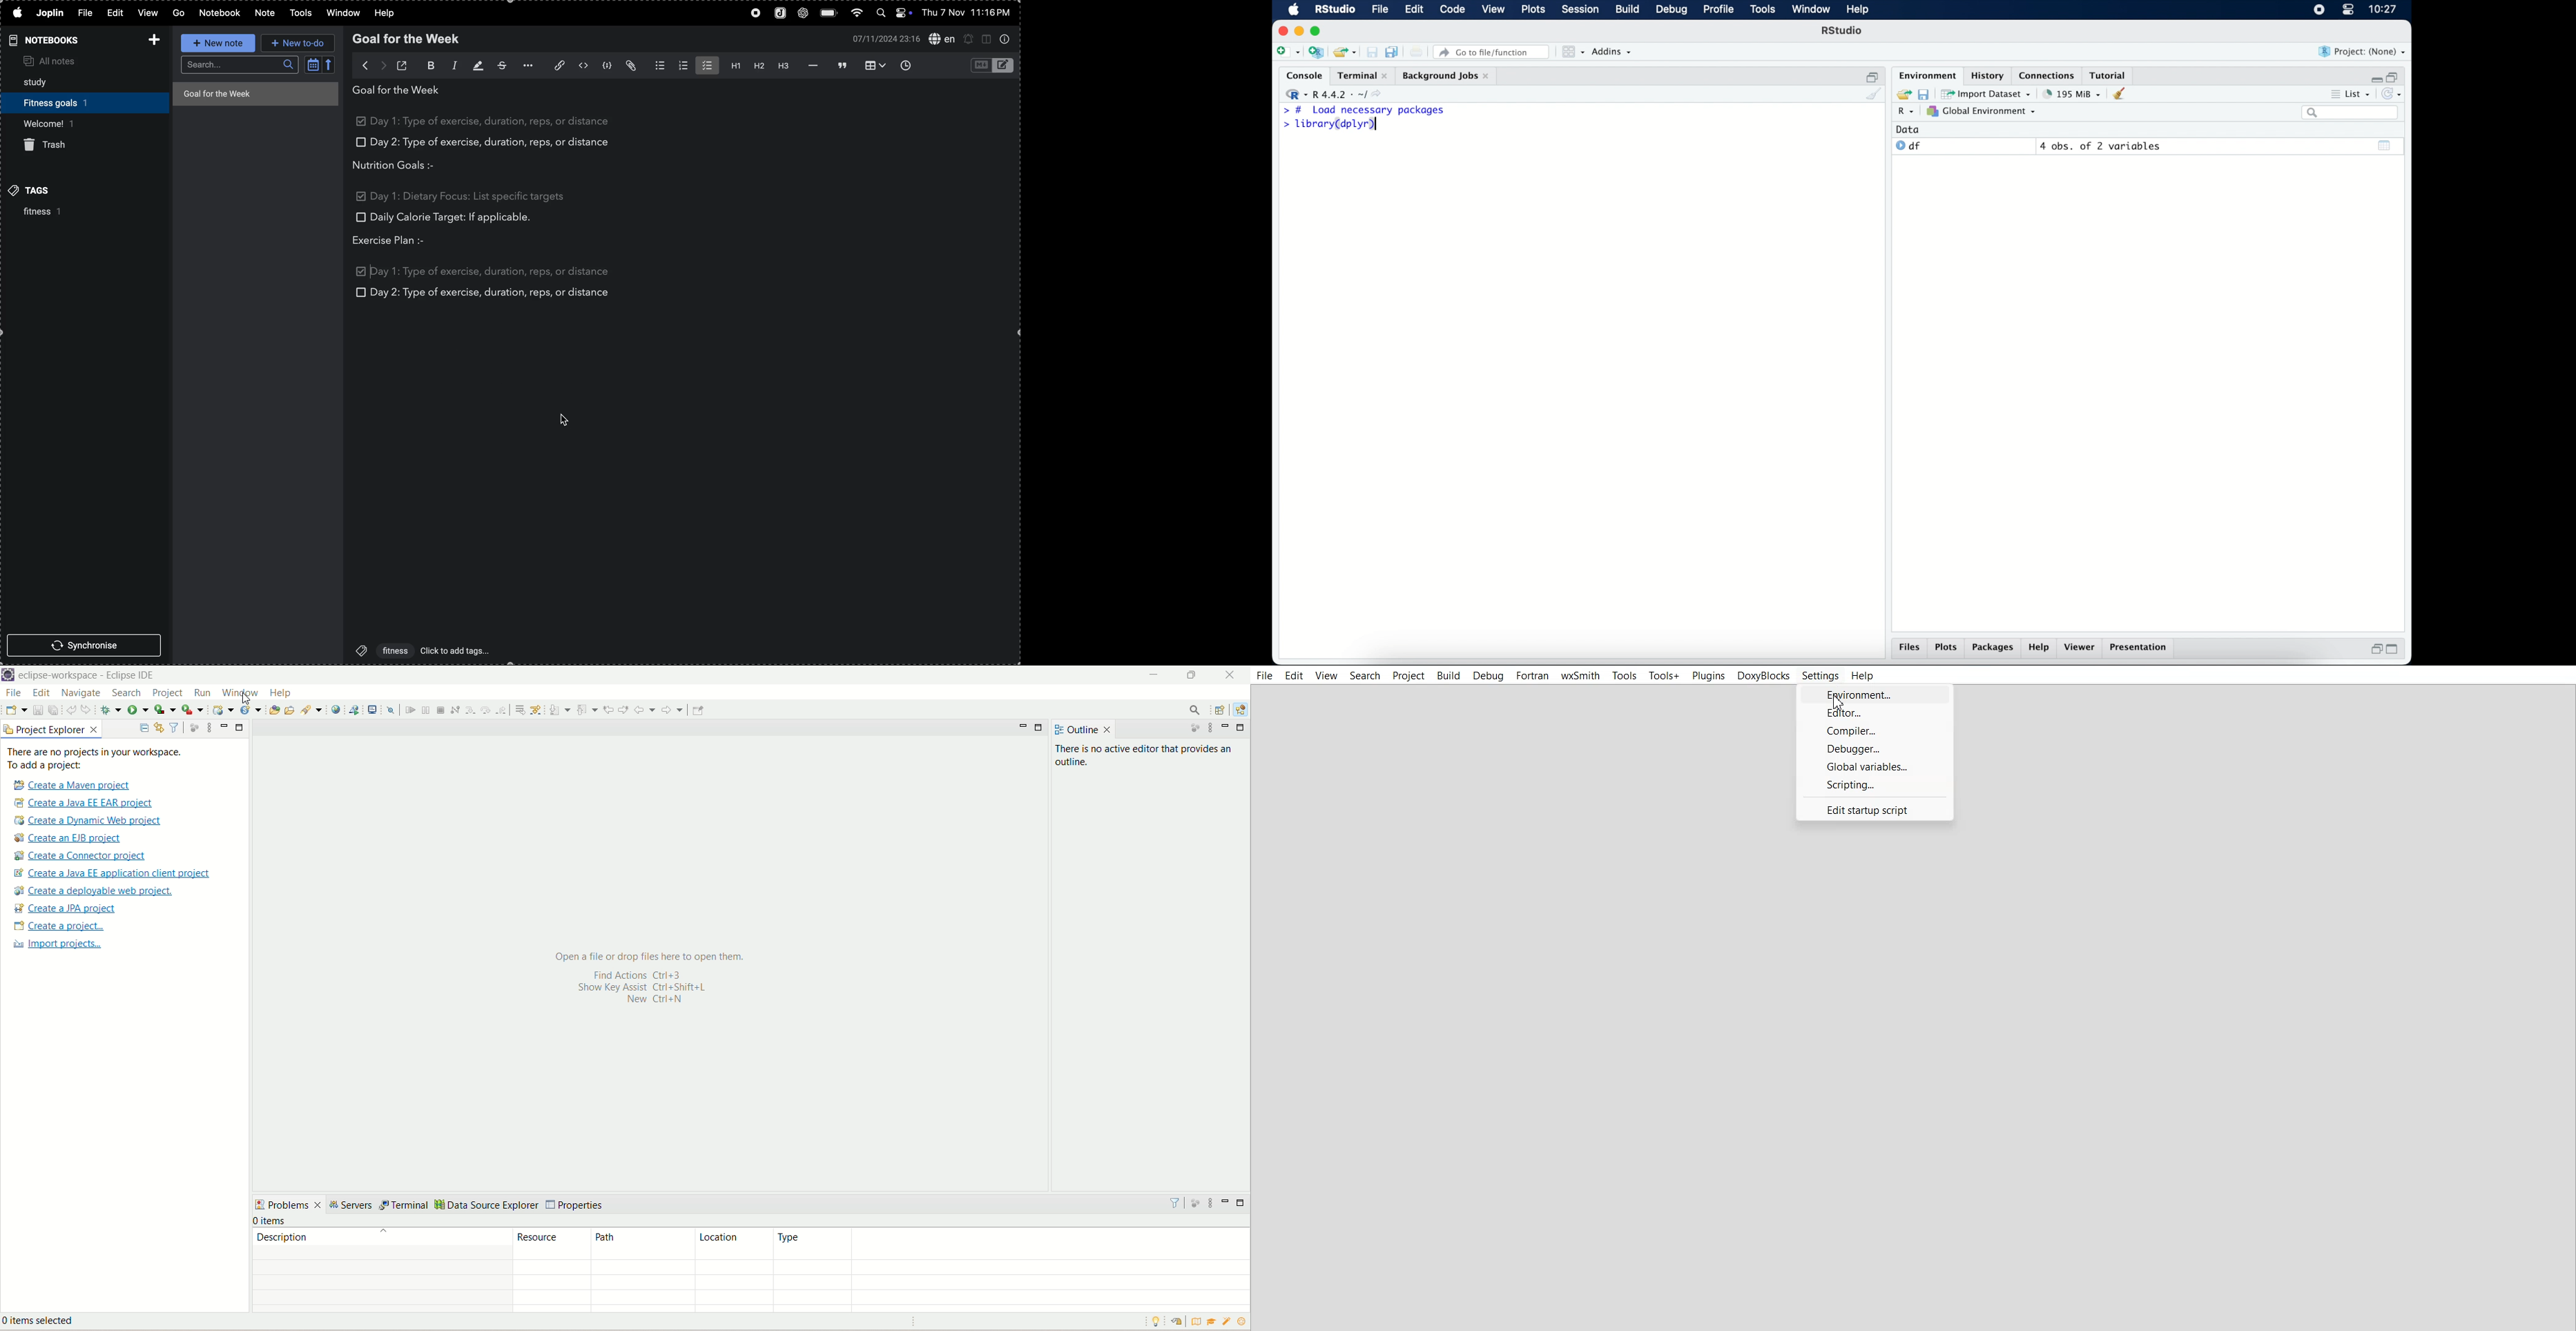 This screenshot has width=2576, height=1344. What do you see at coordinates (1902, 93) in the screenshot?
I see `load workspace` at bounding box center [1902, 93].